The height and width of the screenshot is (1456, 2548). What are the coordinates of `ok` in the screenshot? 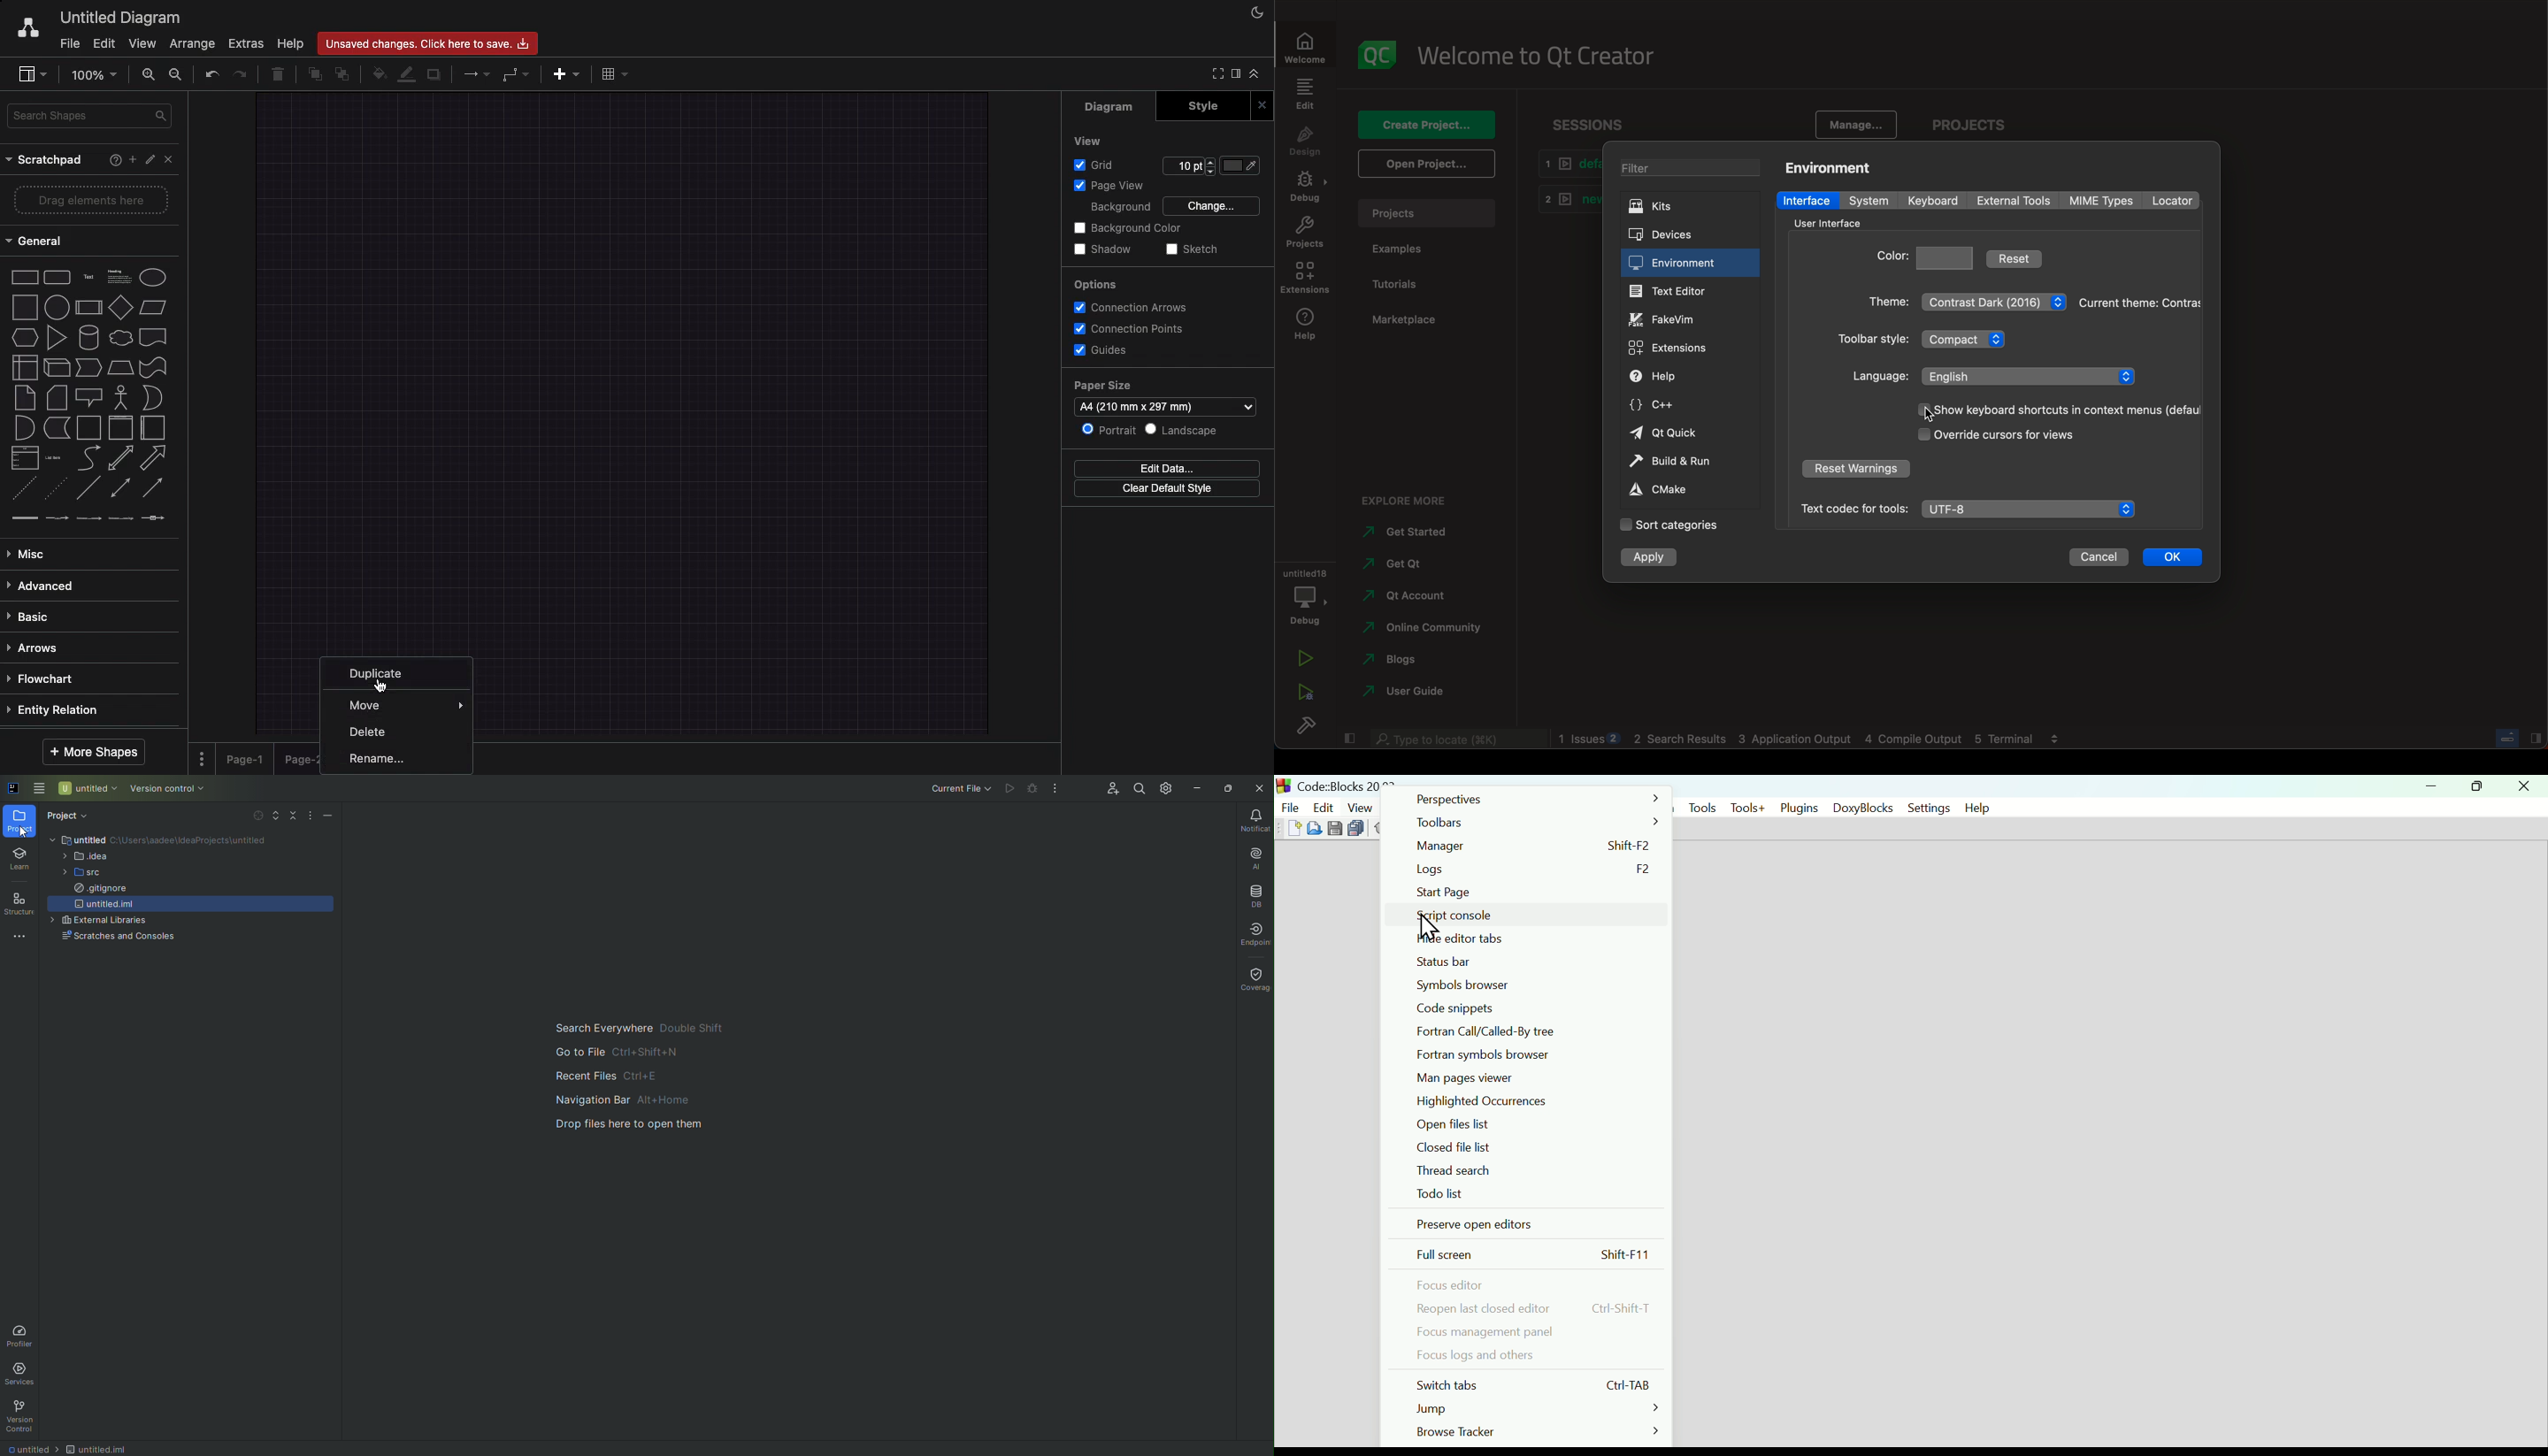 It's located at (2171, 559).